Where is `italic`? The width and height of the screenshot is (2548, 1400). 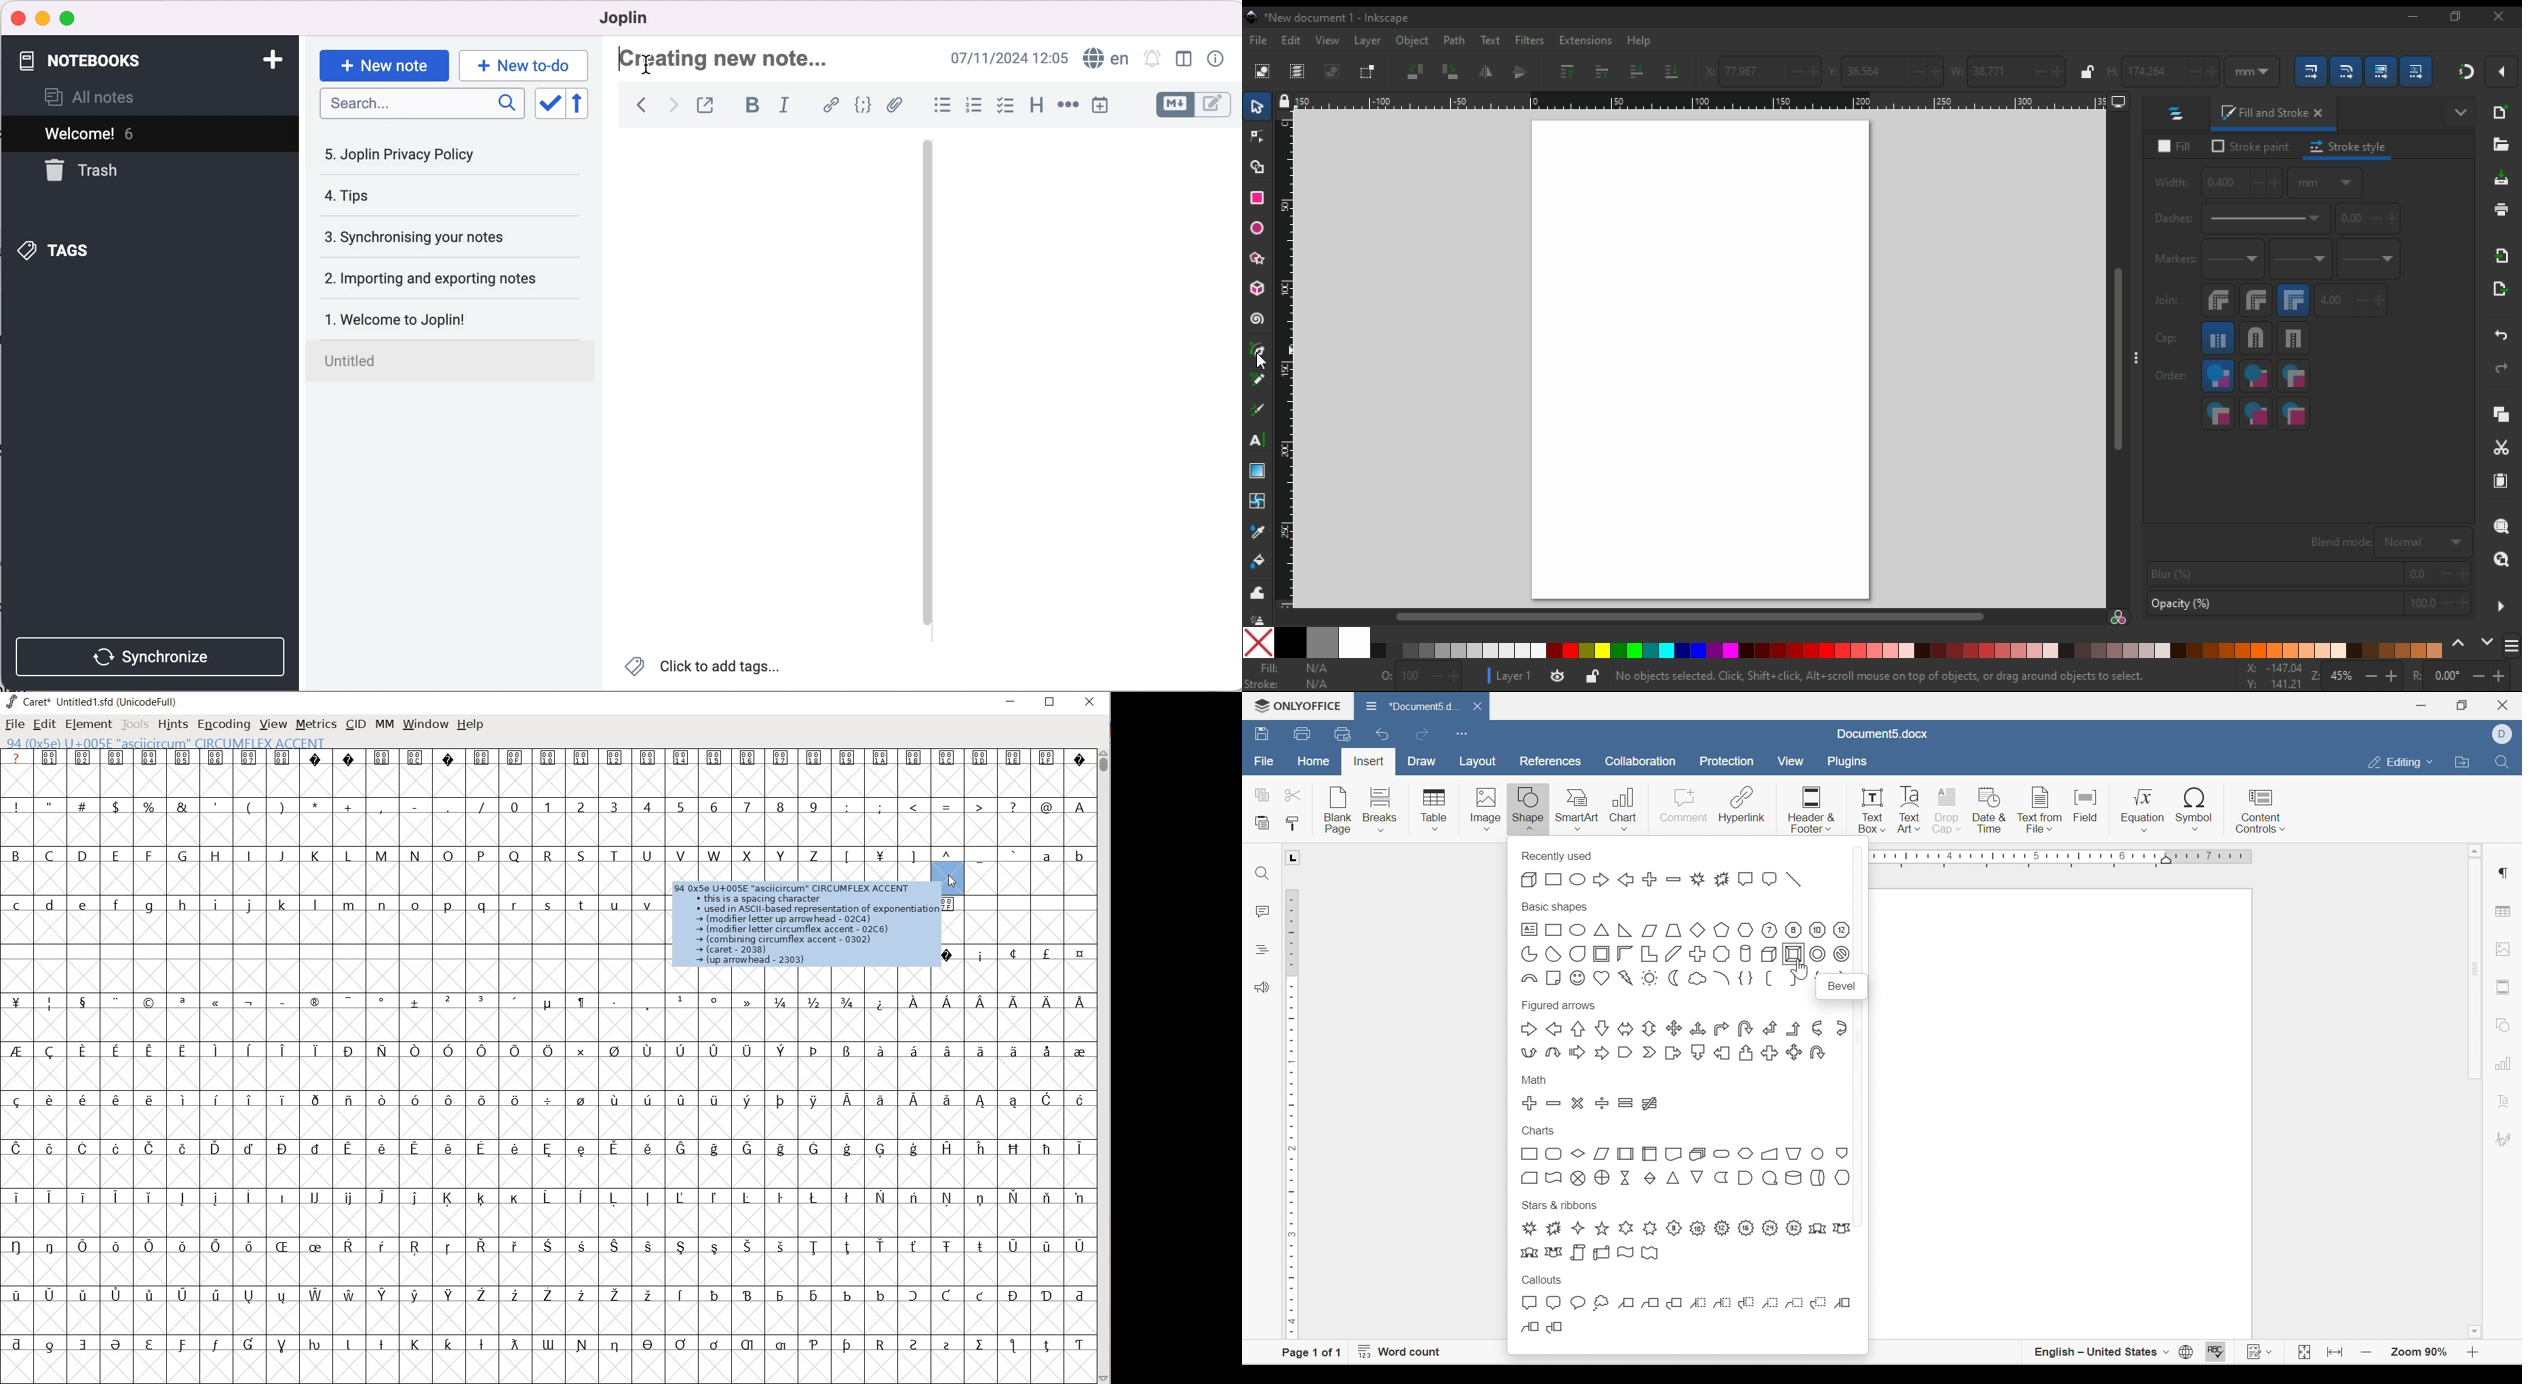
italic is located at coordinates (786, 105).